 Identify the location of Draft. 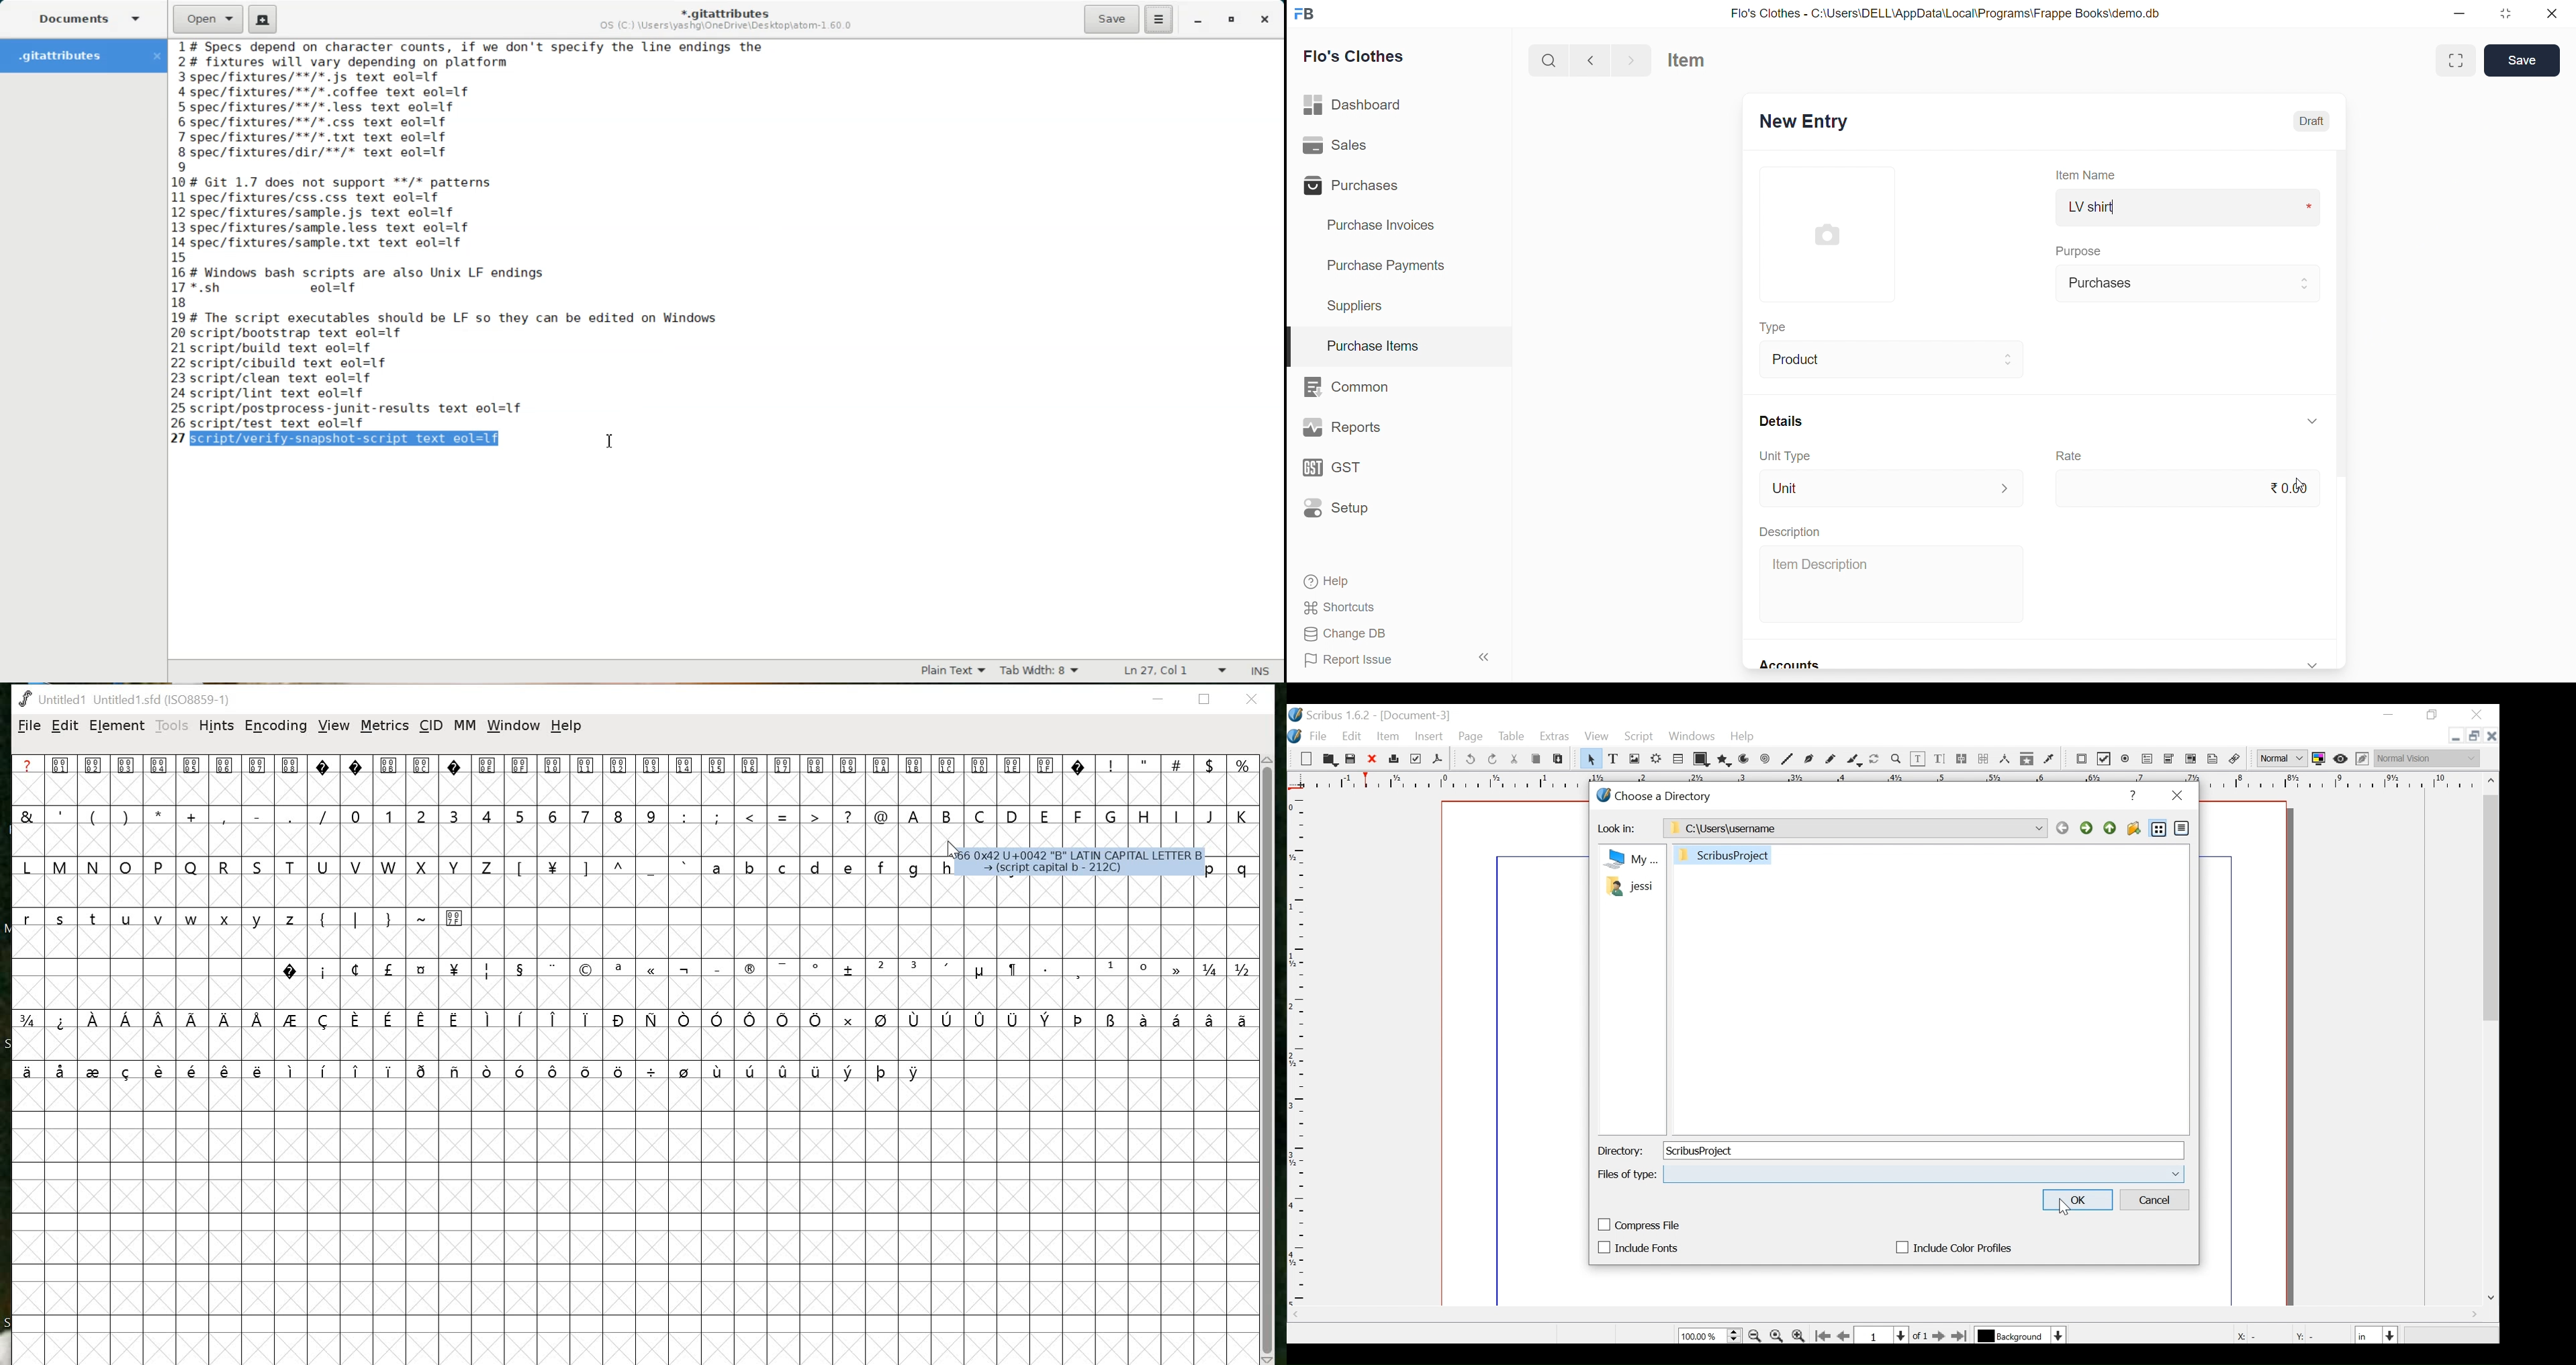
(2313, 121).